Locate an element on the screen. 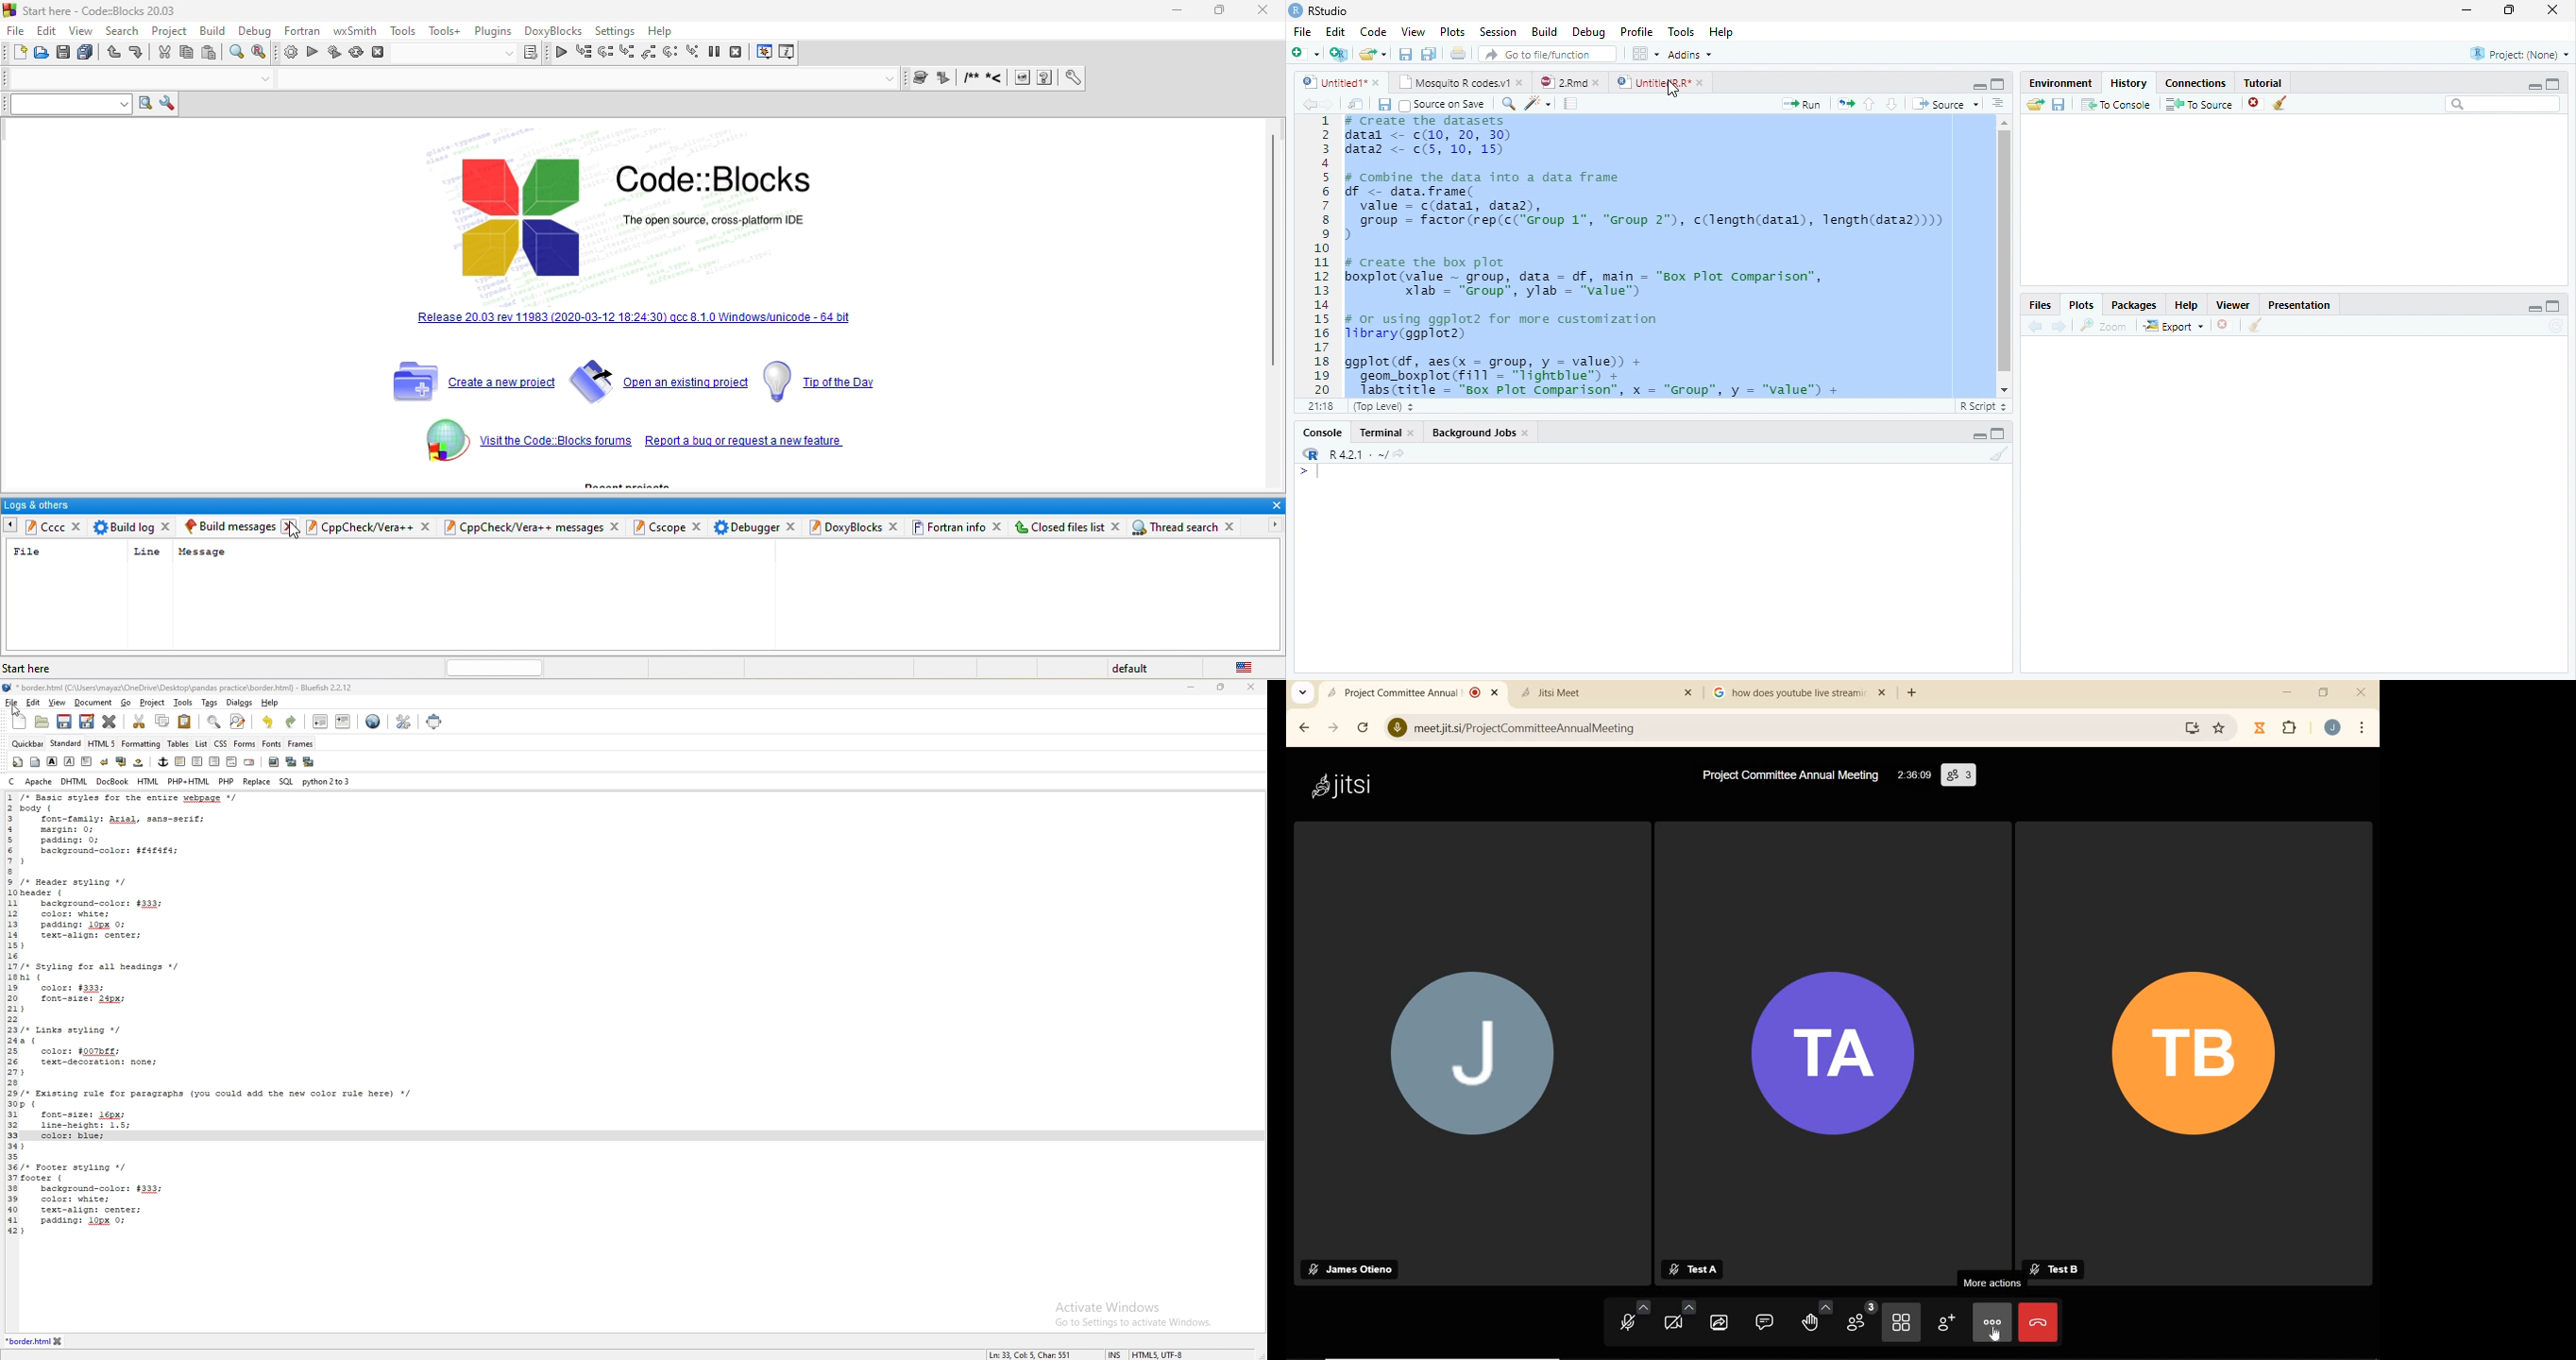 This screenshot has width=2576, height=1372. document is located at coordinates (94, 702).